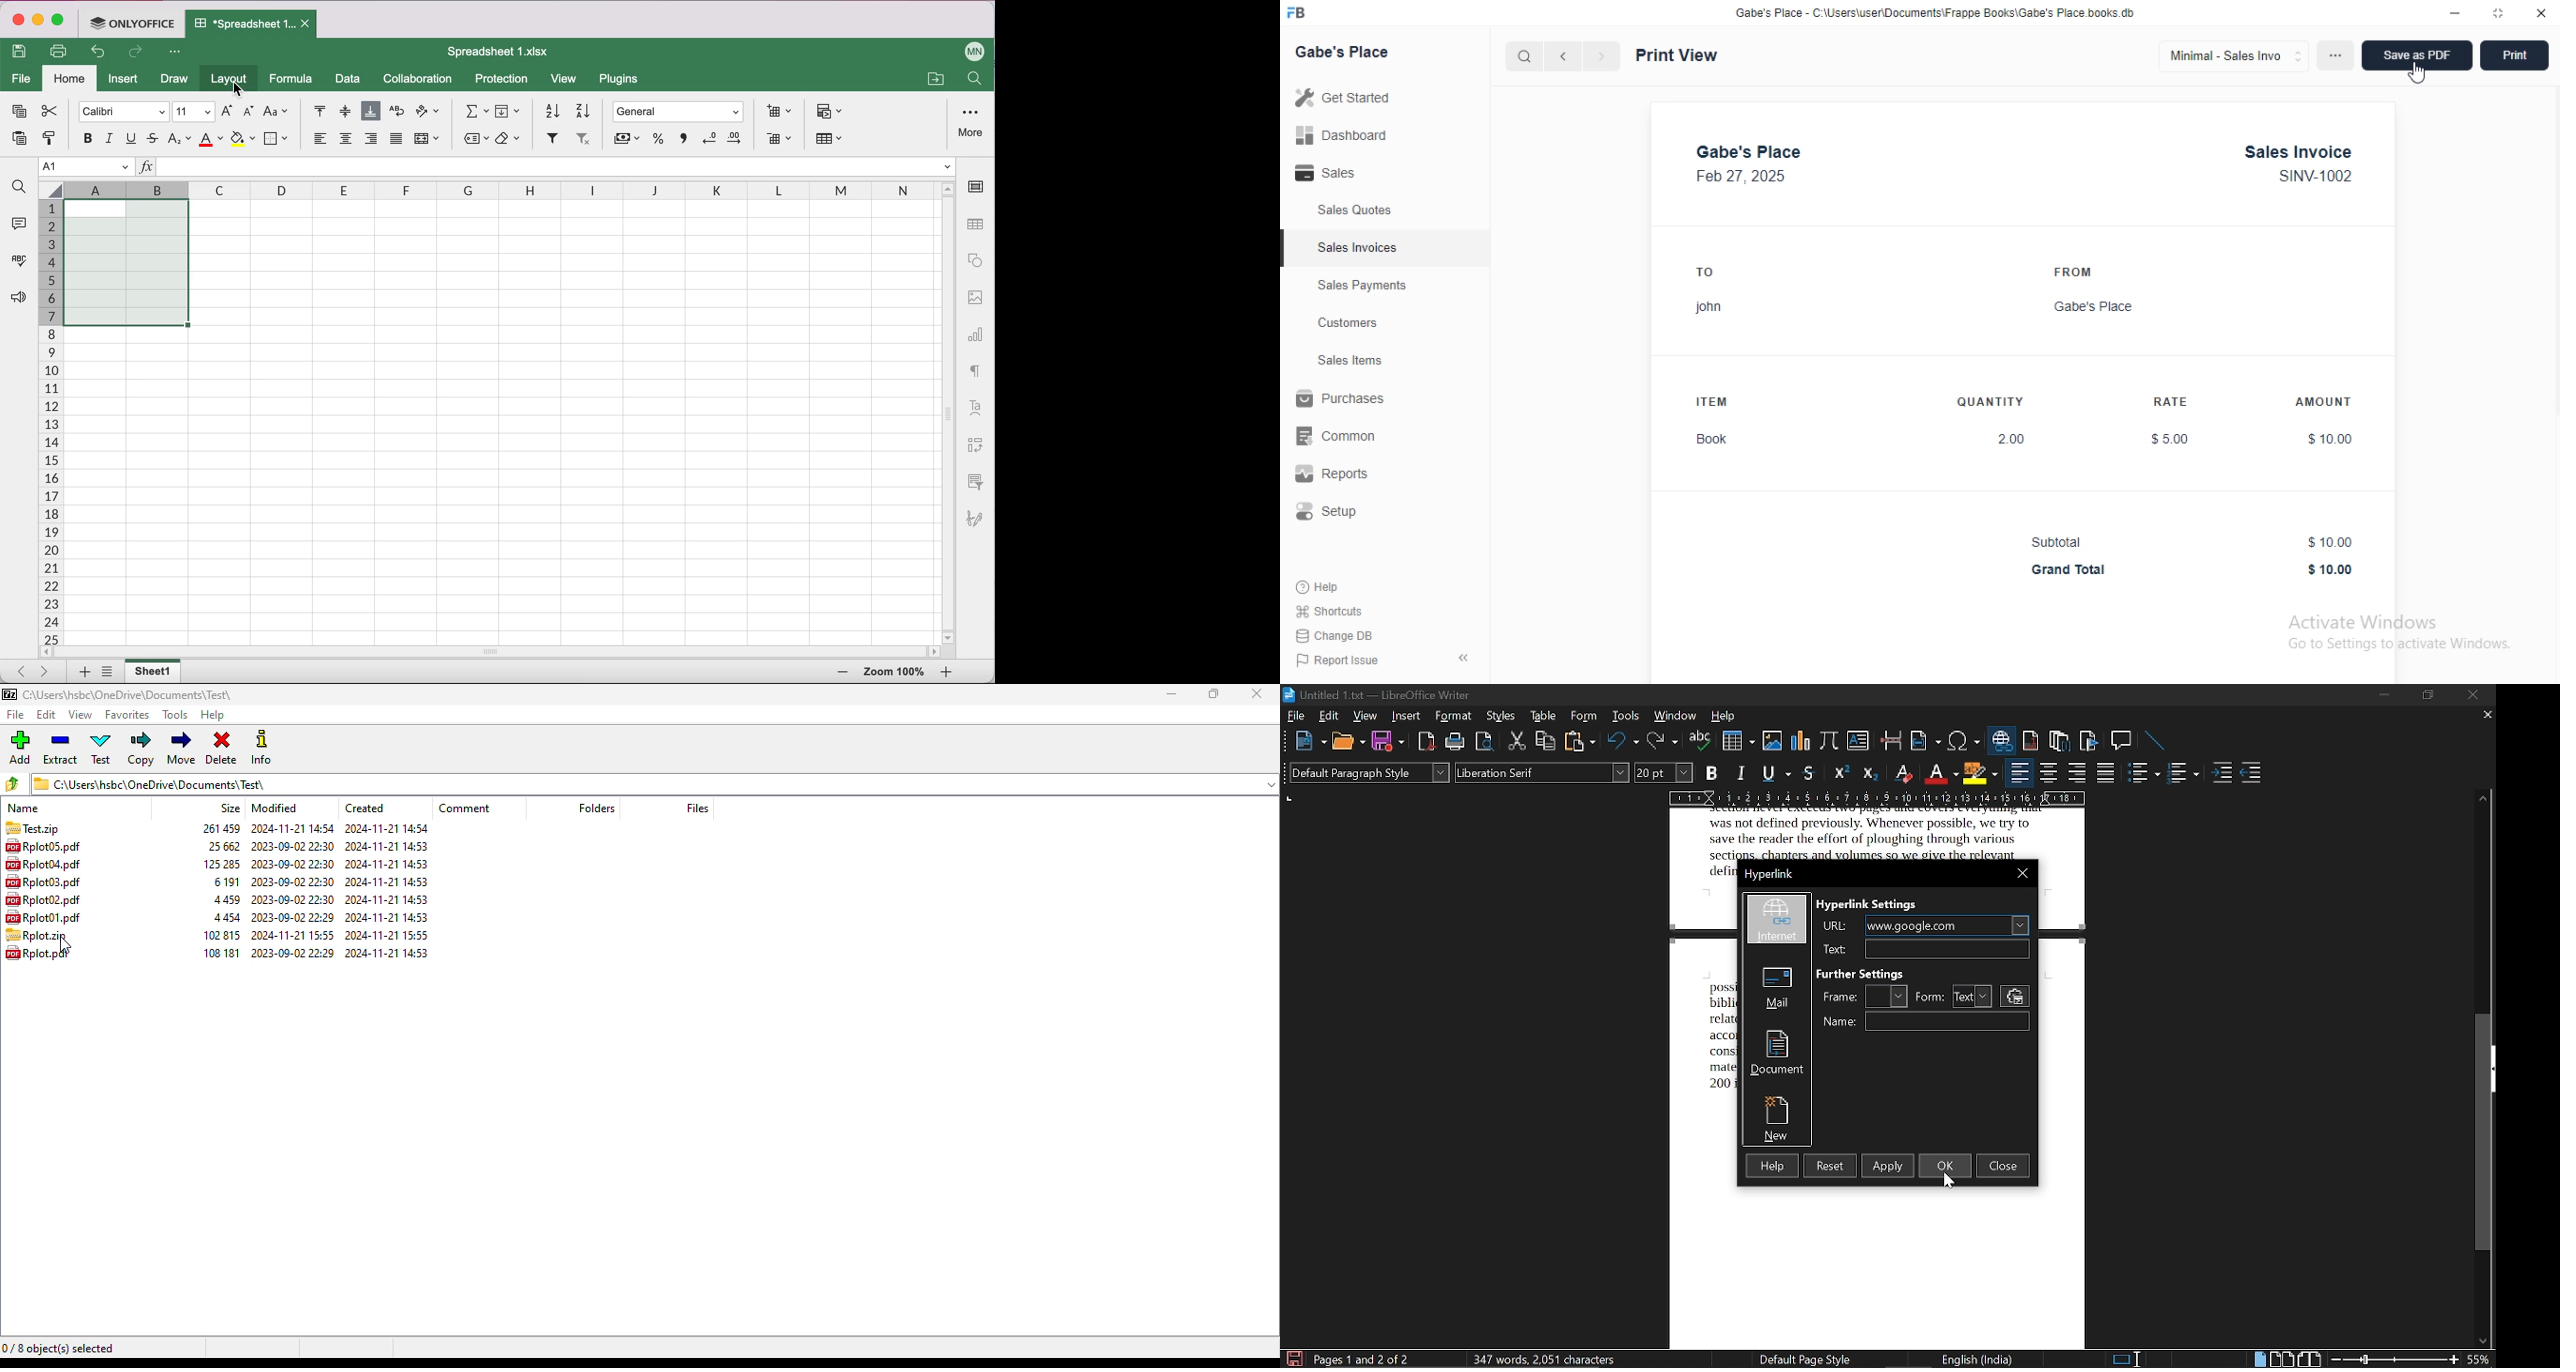 This screenshot has height=1372, width=2576. What do you see at coordinates (596, 809) in the screenshot?
I see `folders` at bounding box center [596, 809].